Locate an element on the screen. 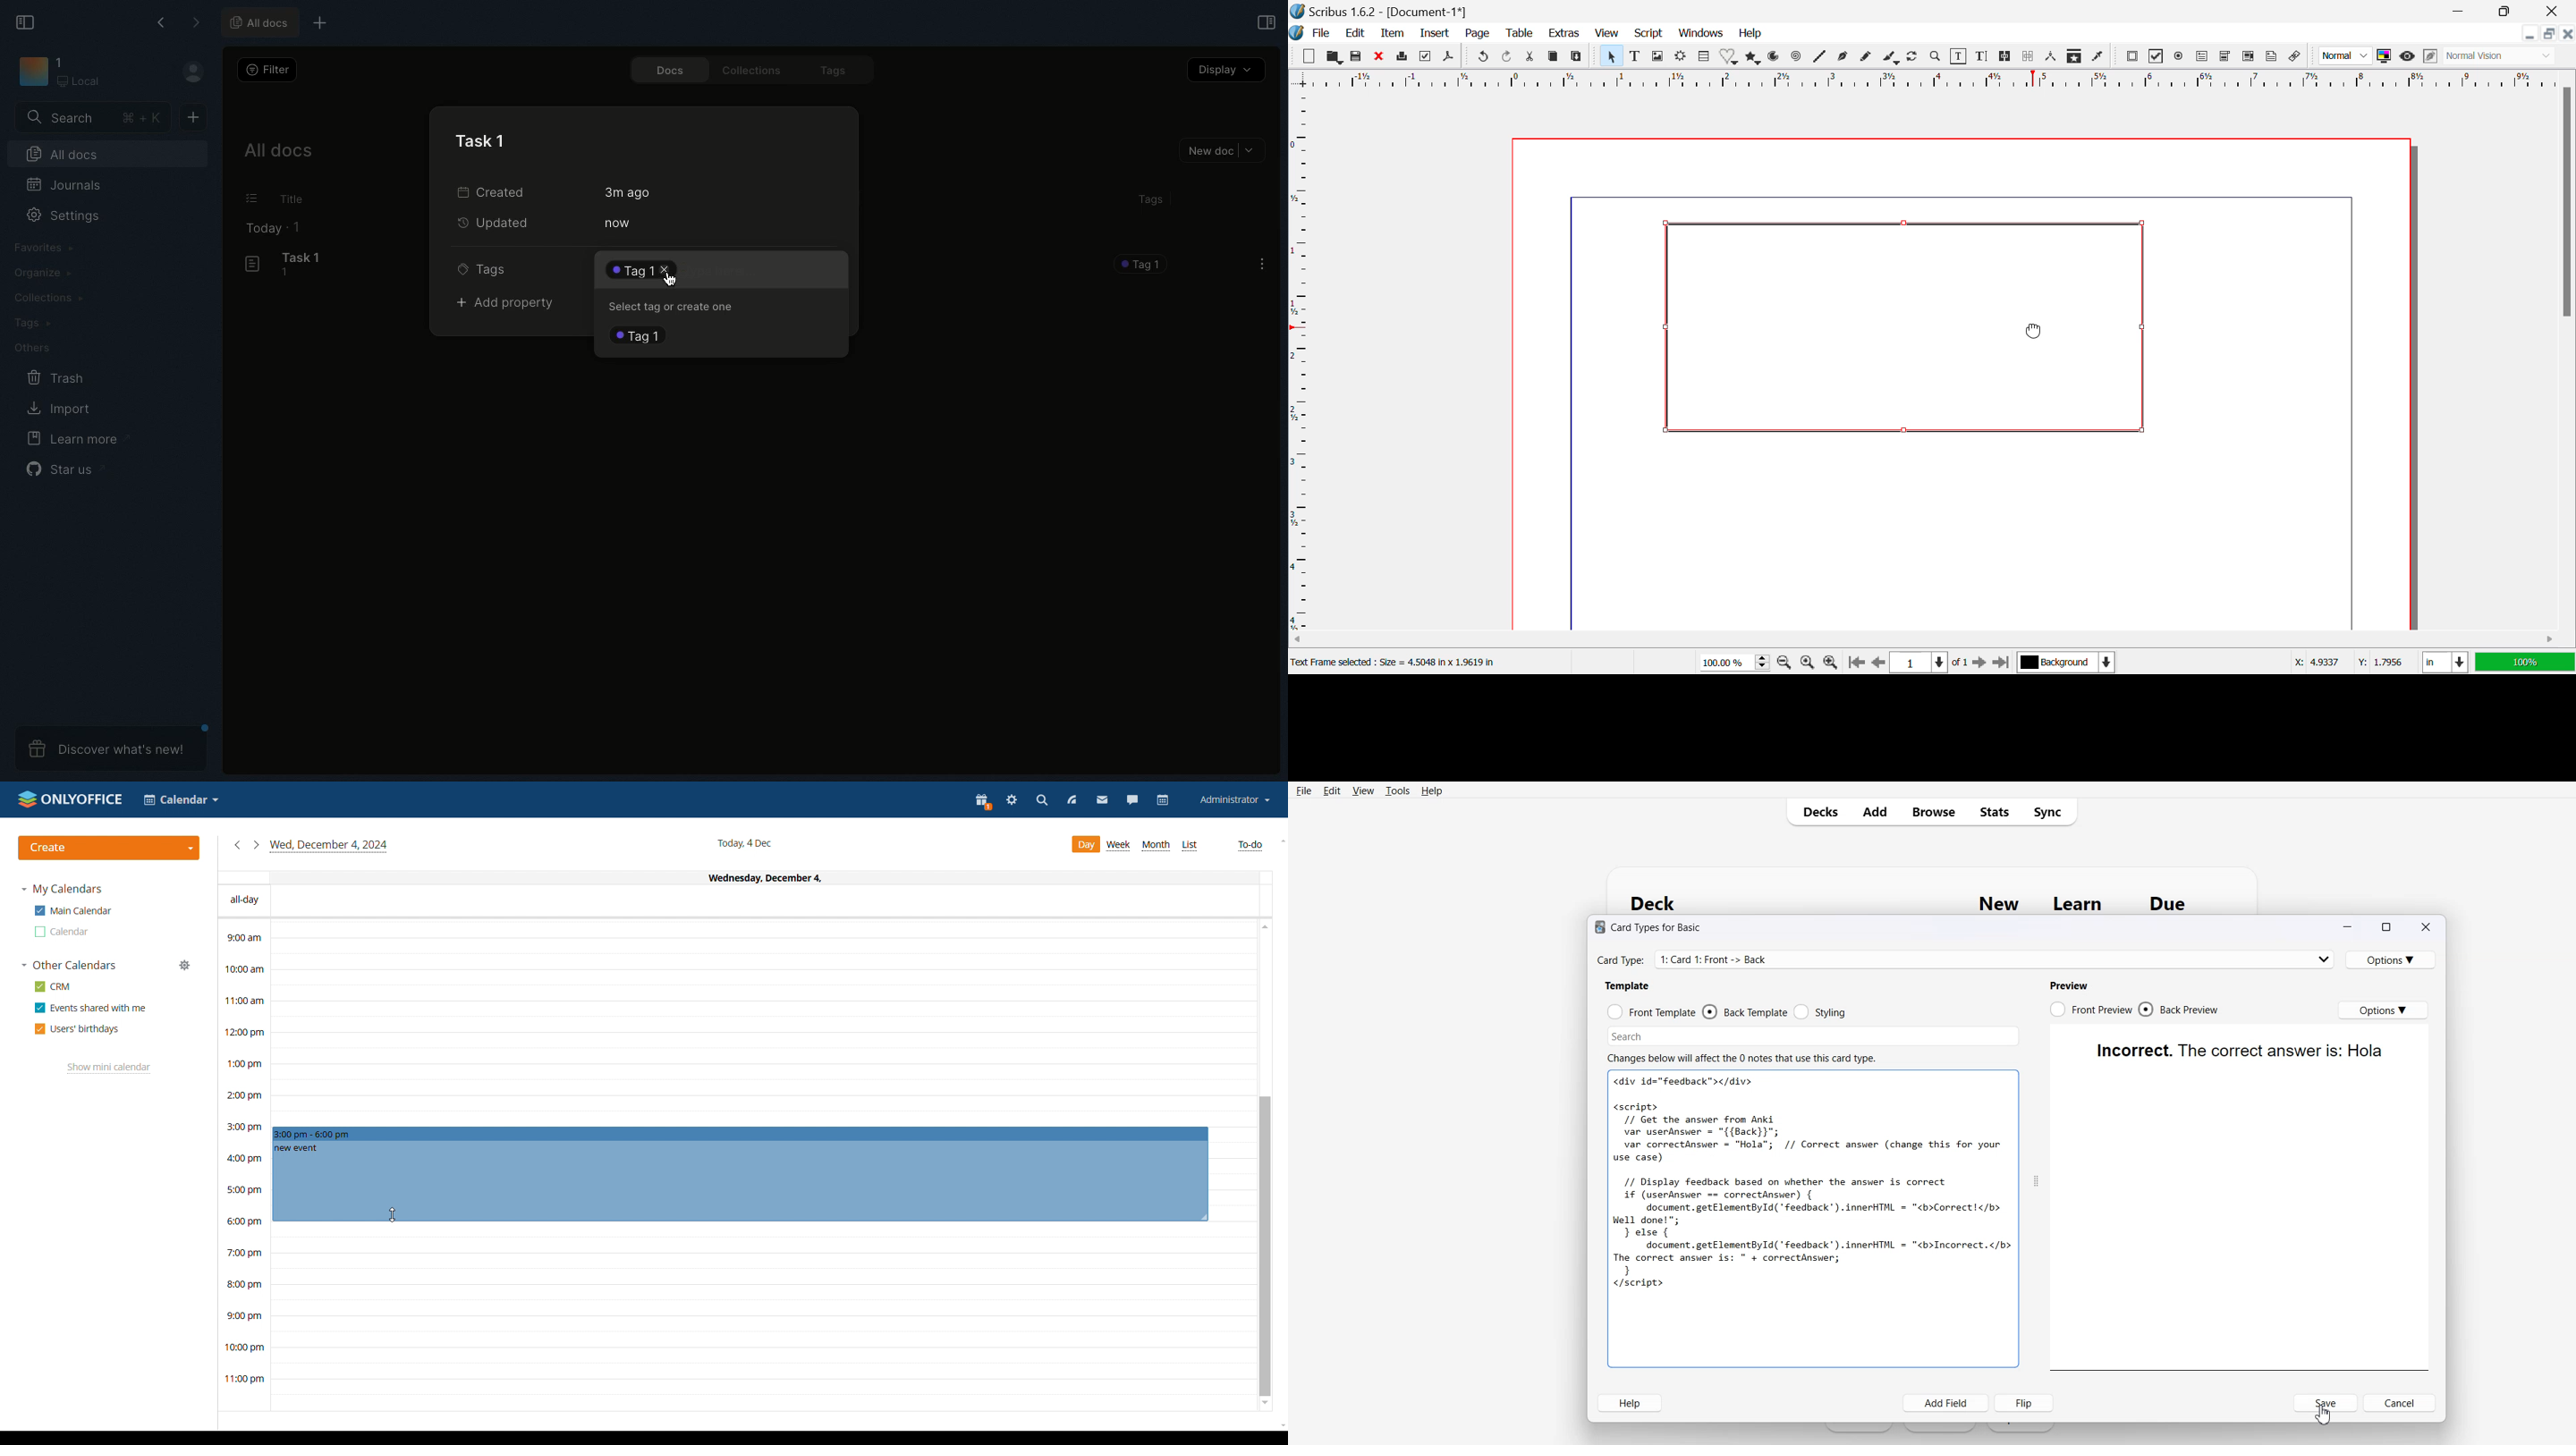  show mini calendar is located at coordinates (109, 1069).